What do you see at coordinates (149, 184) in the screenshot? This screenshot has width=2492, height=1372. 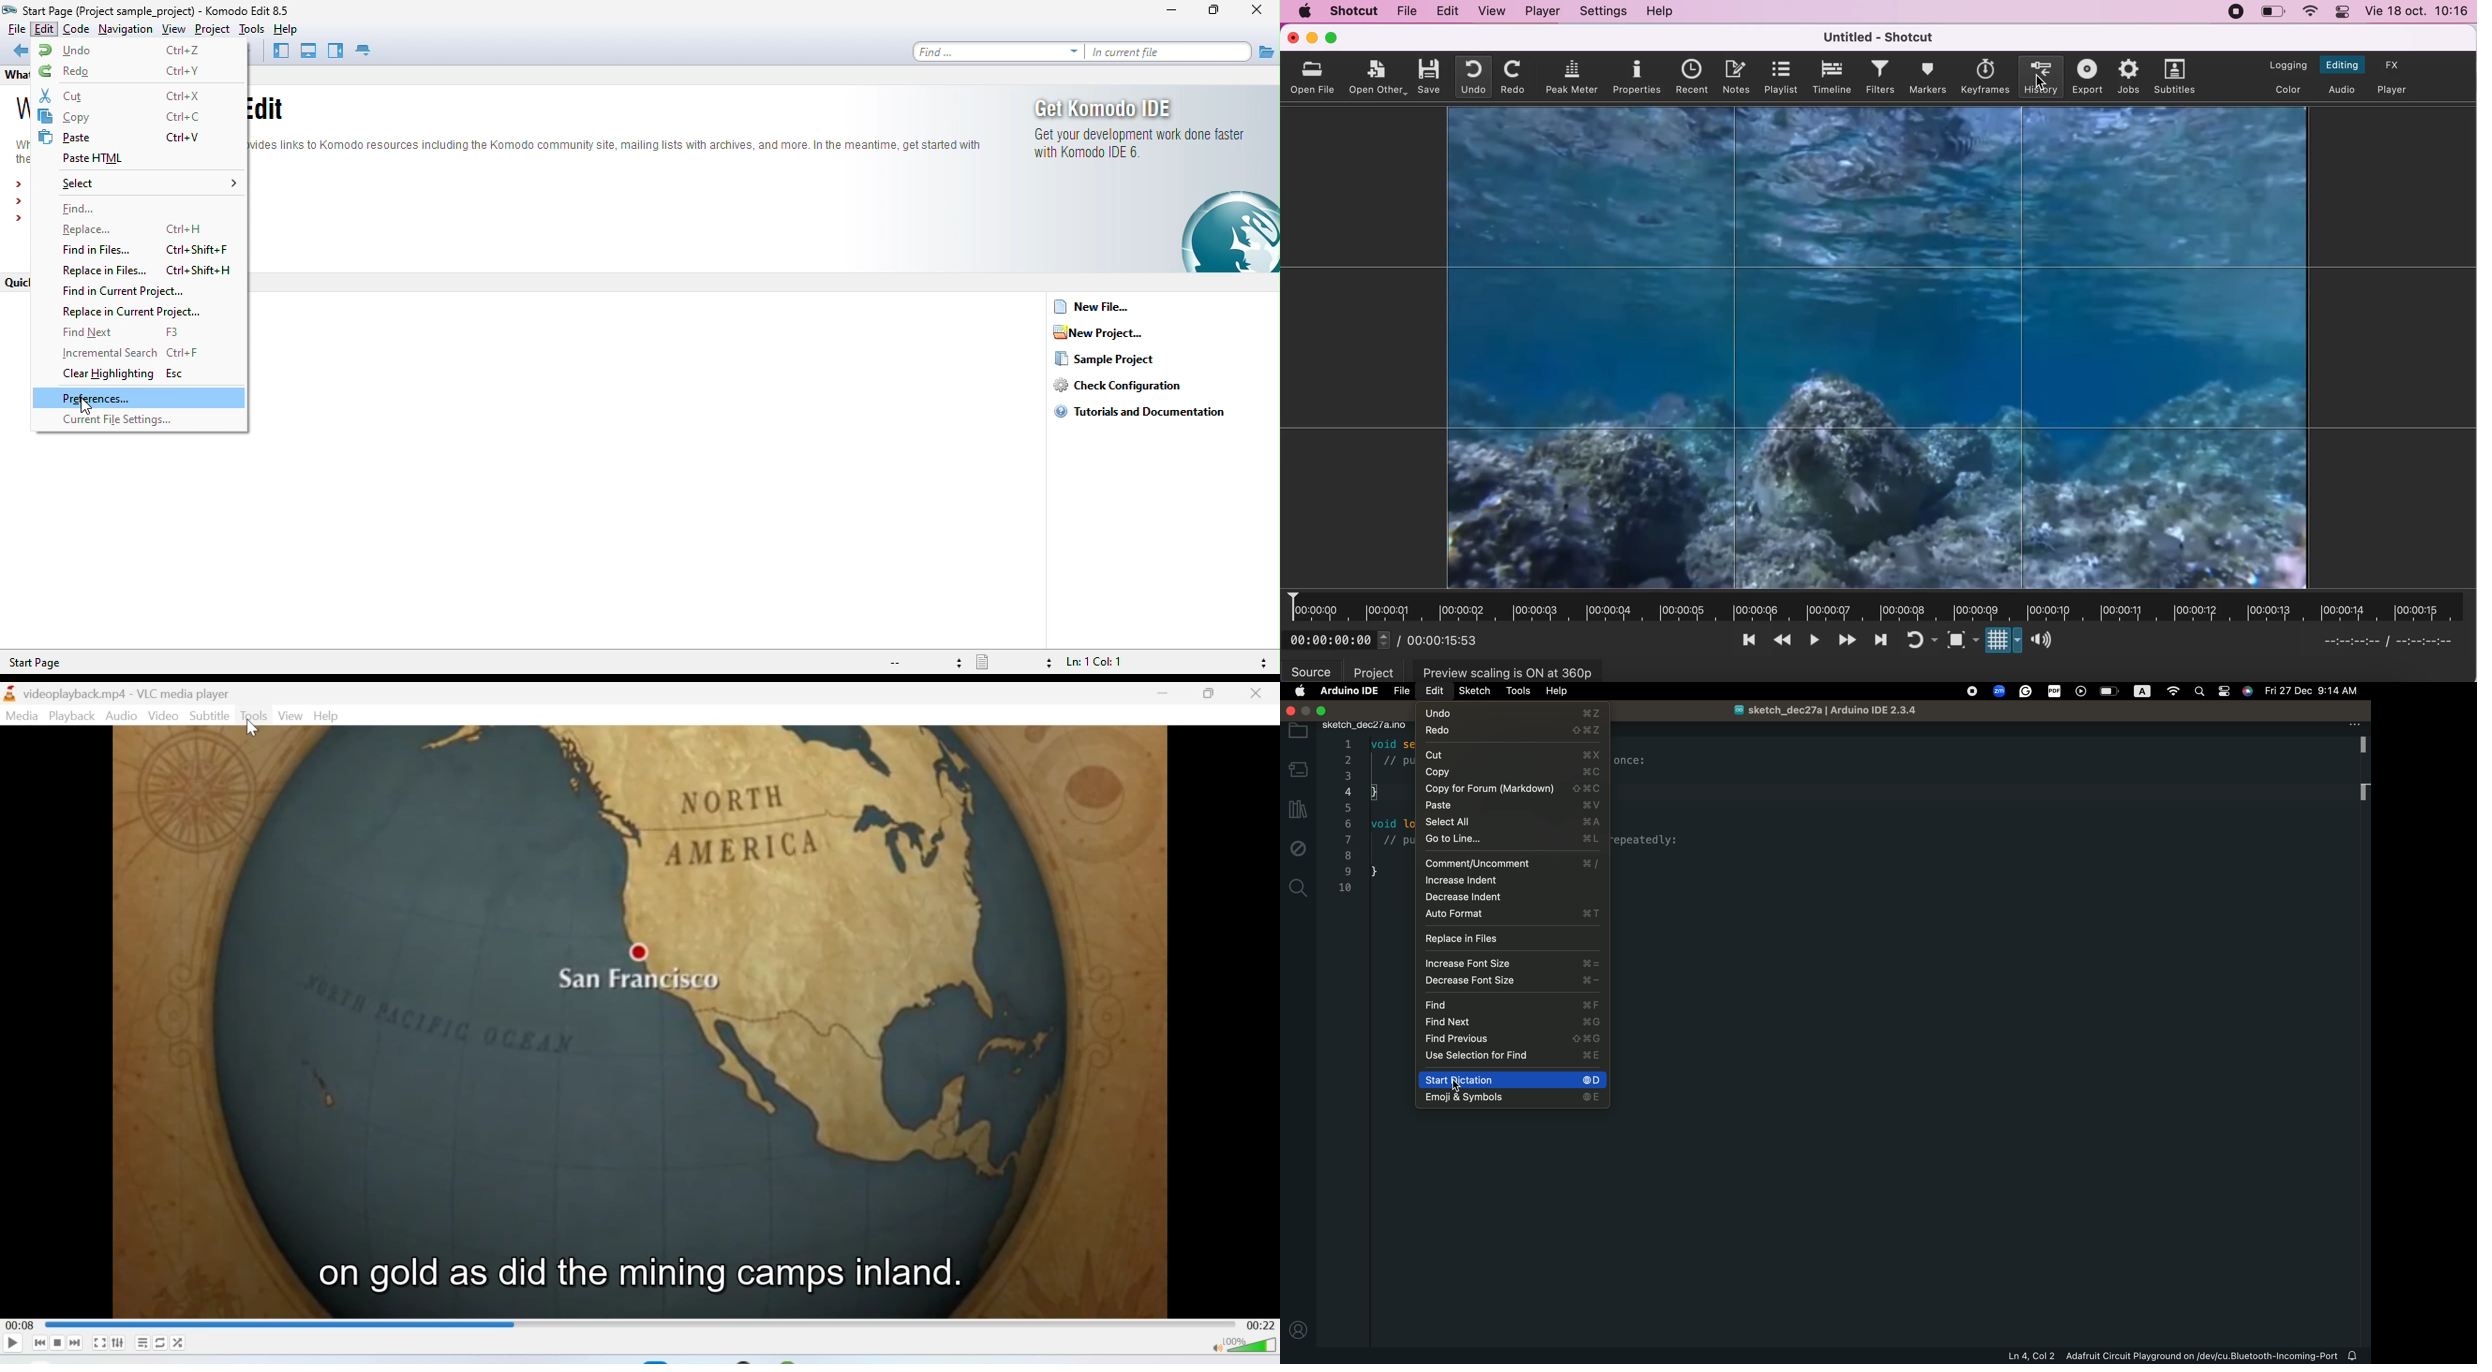 I see `select` at bounding box center [149, 184].